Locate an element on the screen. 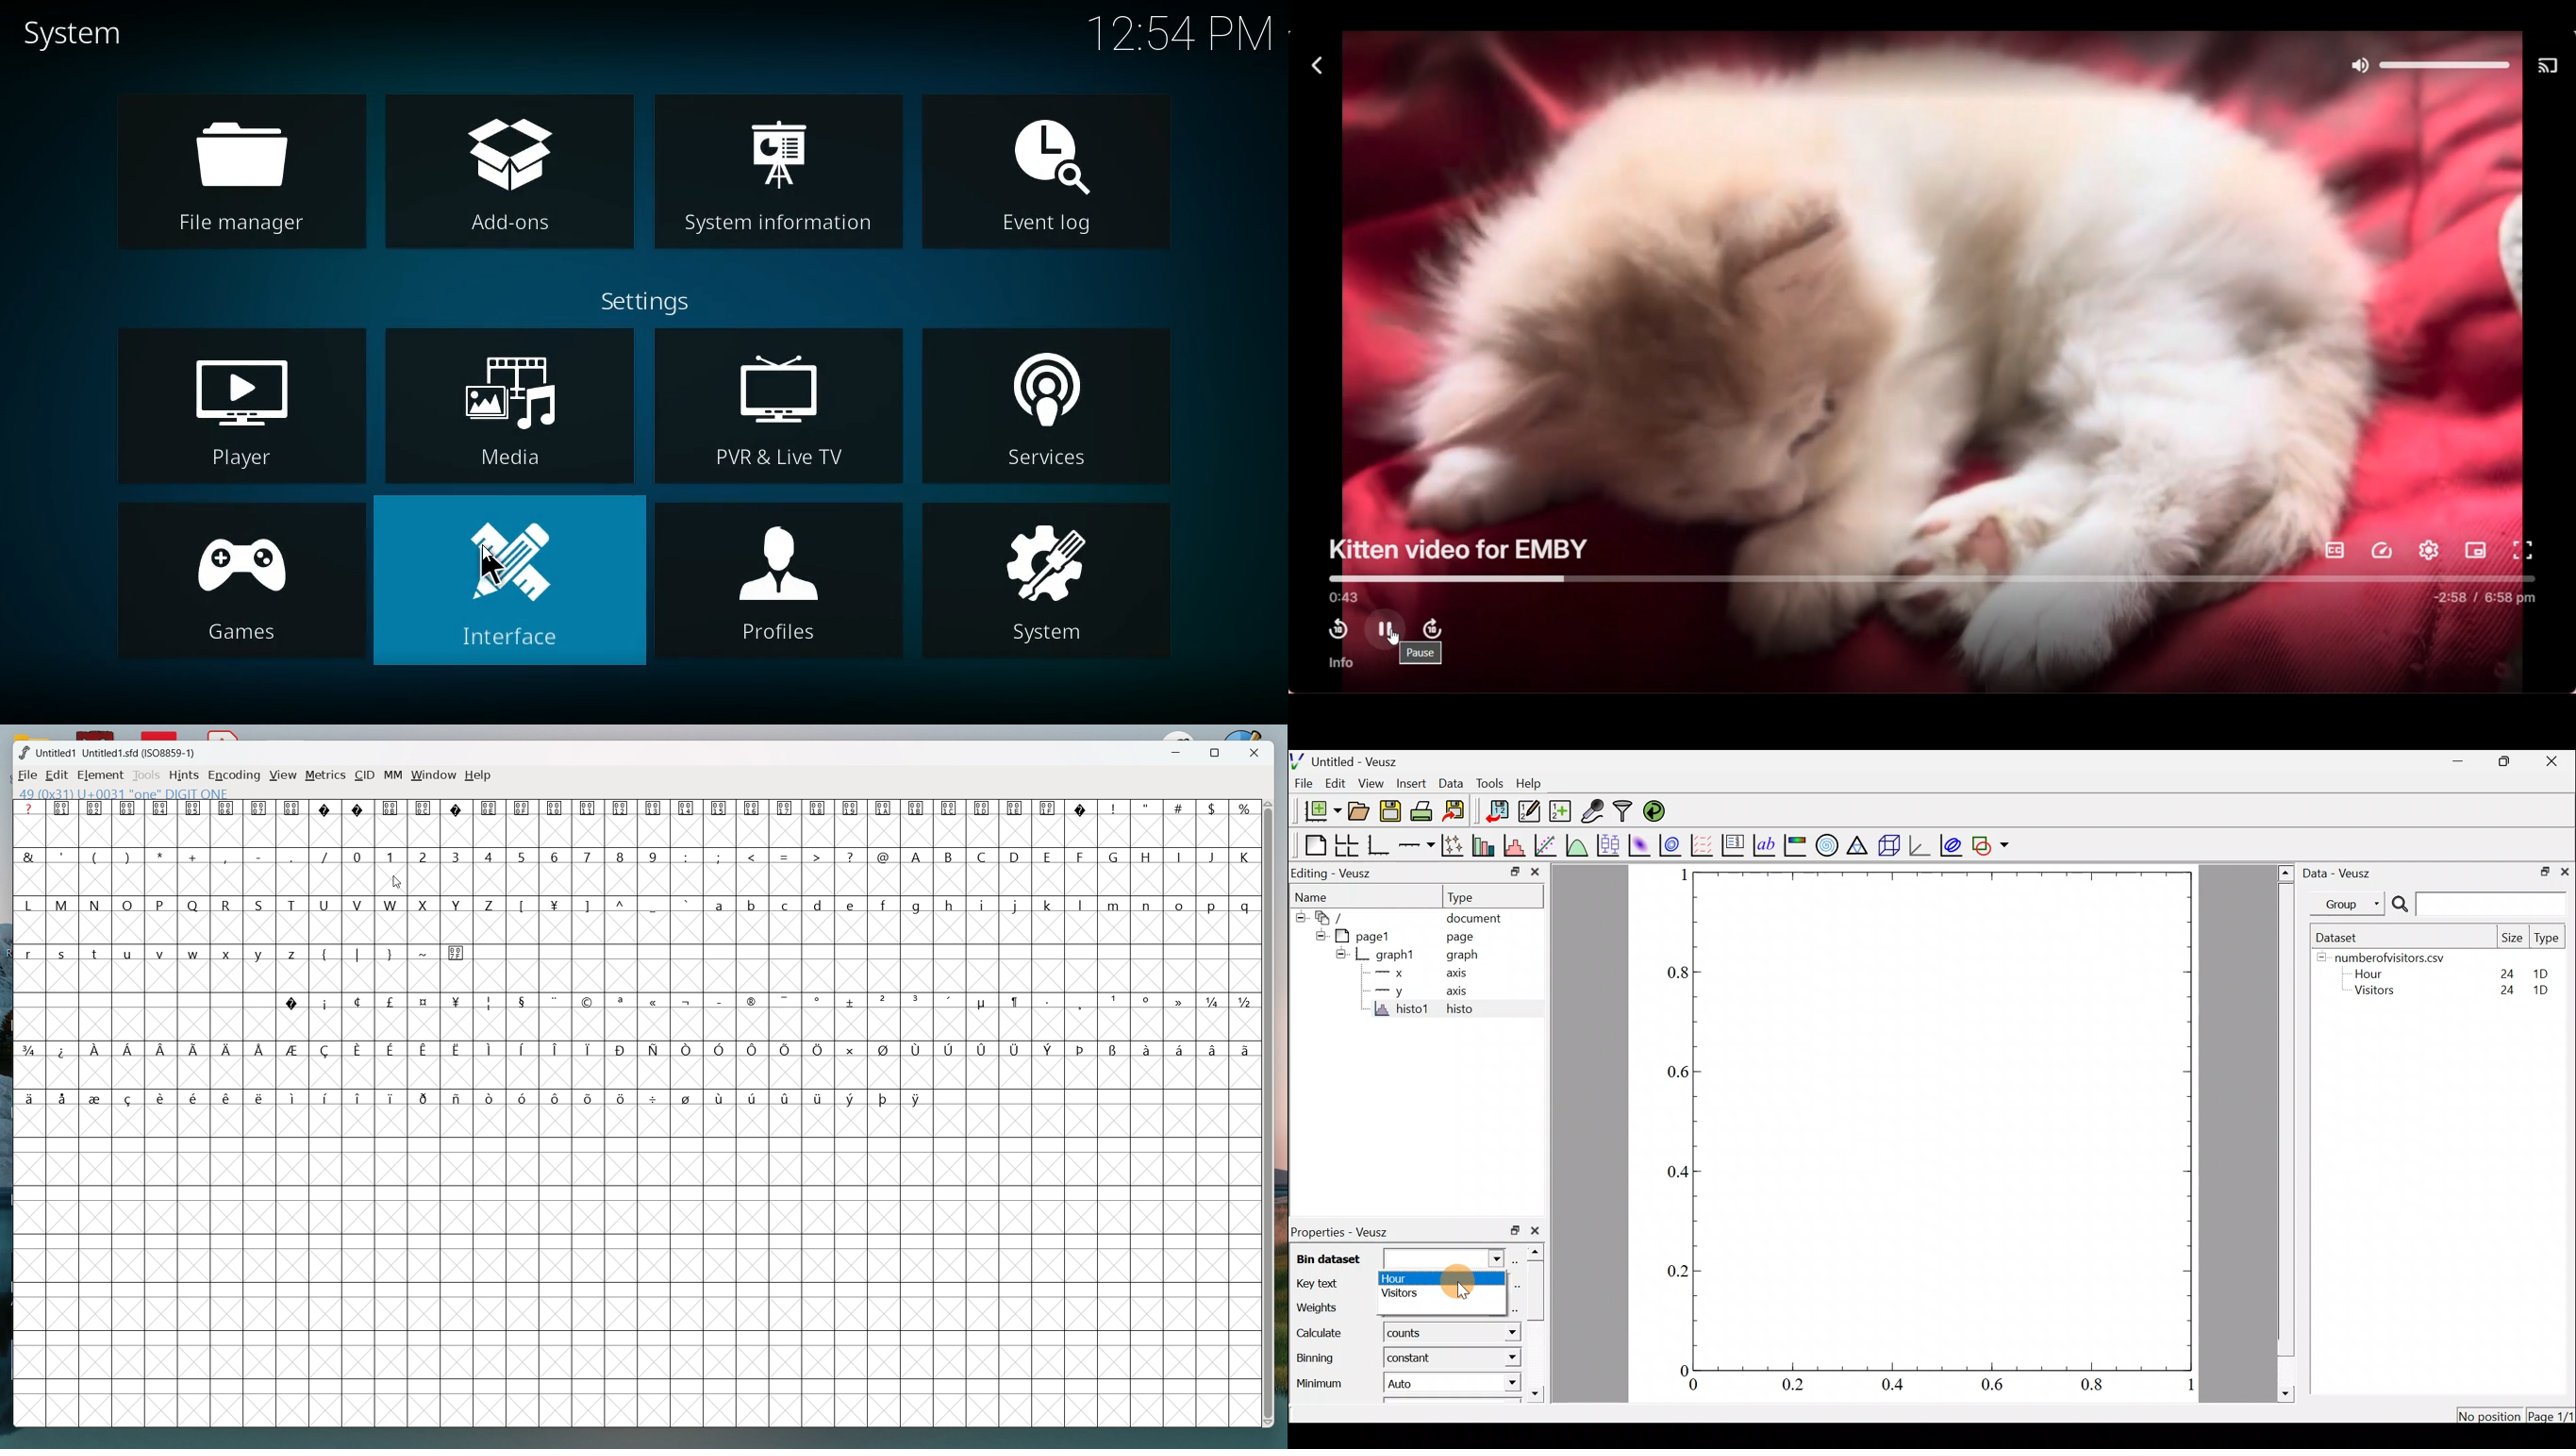  symbol is located at coordinates (555, 1002).